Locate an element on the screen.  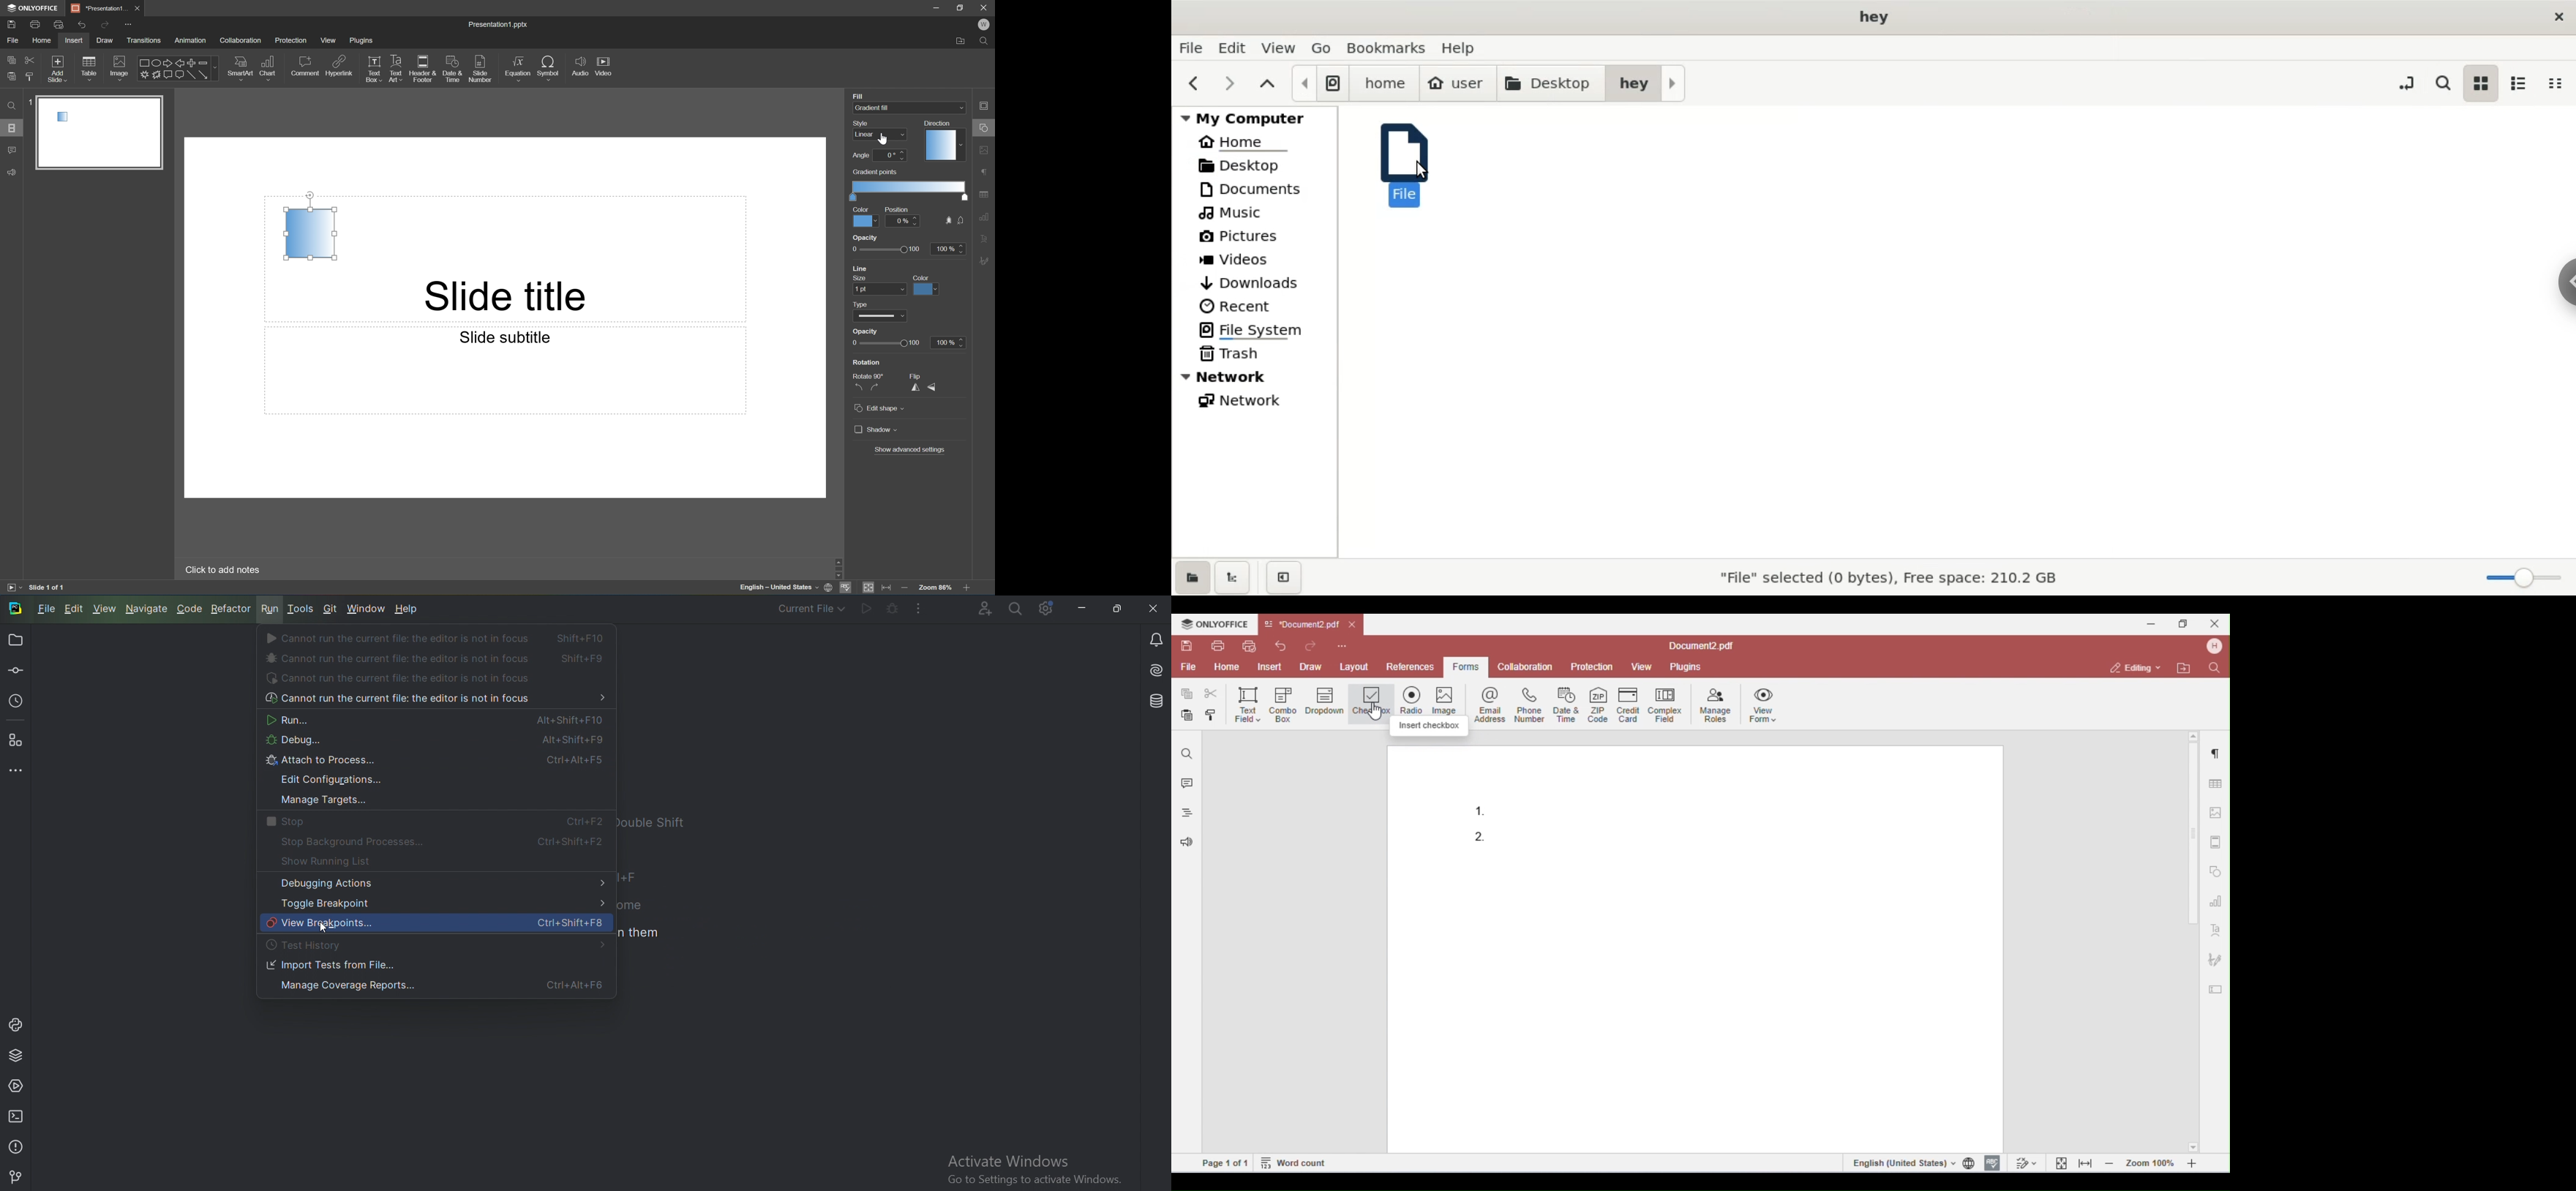
More tool windows is located at coordinates (16, 771).